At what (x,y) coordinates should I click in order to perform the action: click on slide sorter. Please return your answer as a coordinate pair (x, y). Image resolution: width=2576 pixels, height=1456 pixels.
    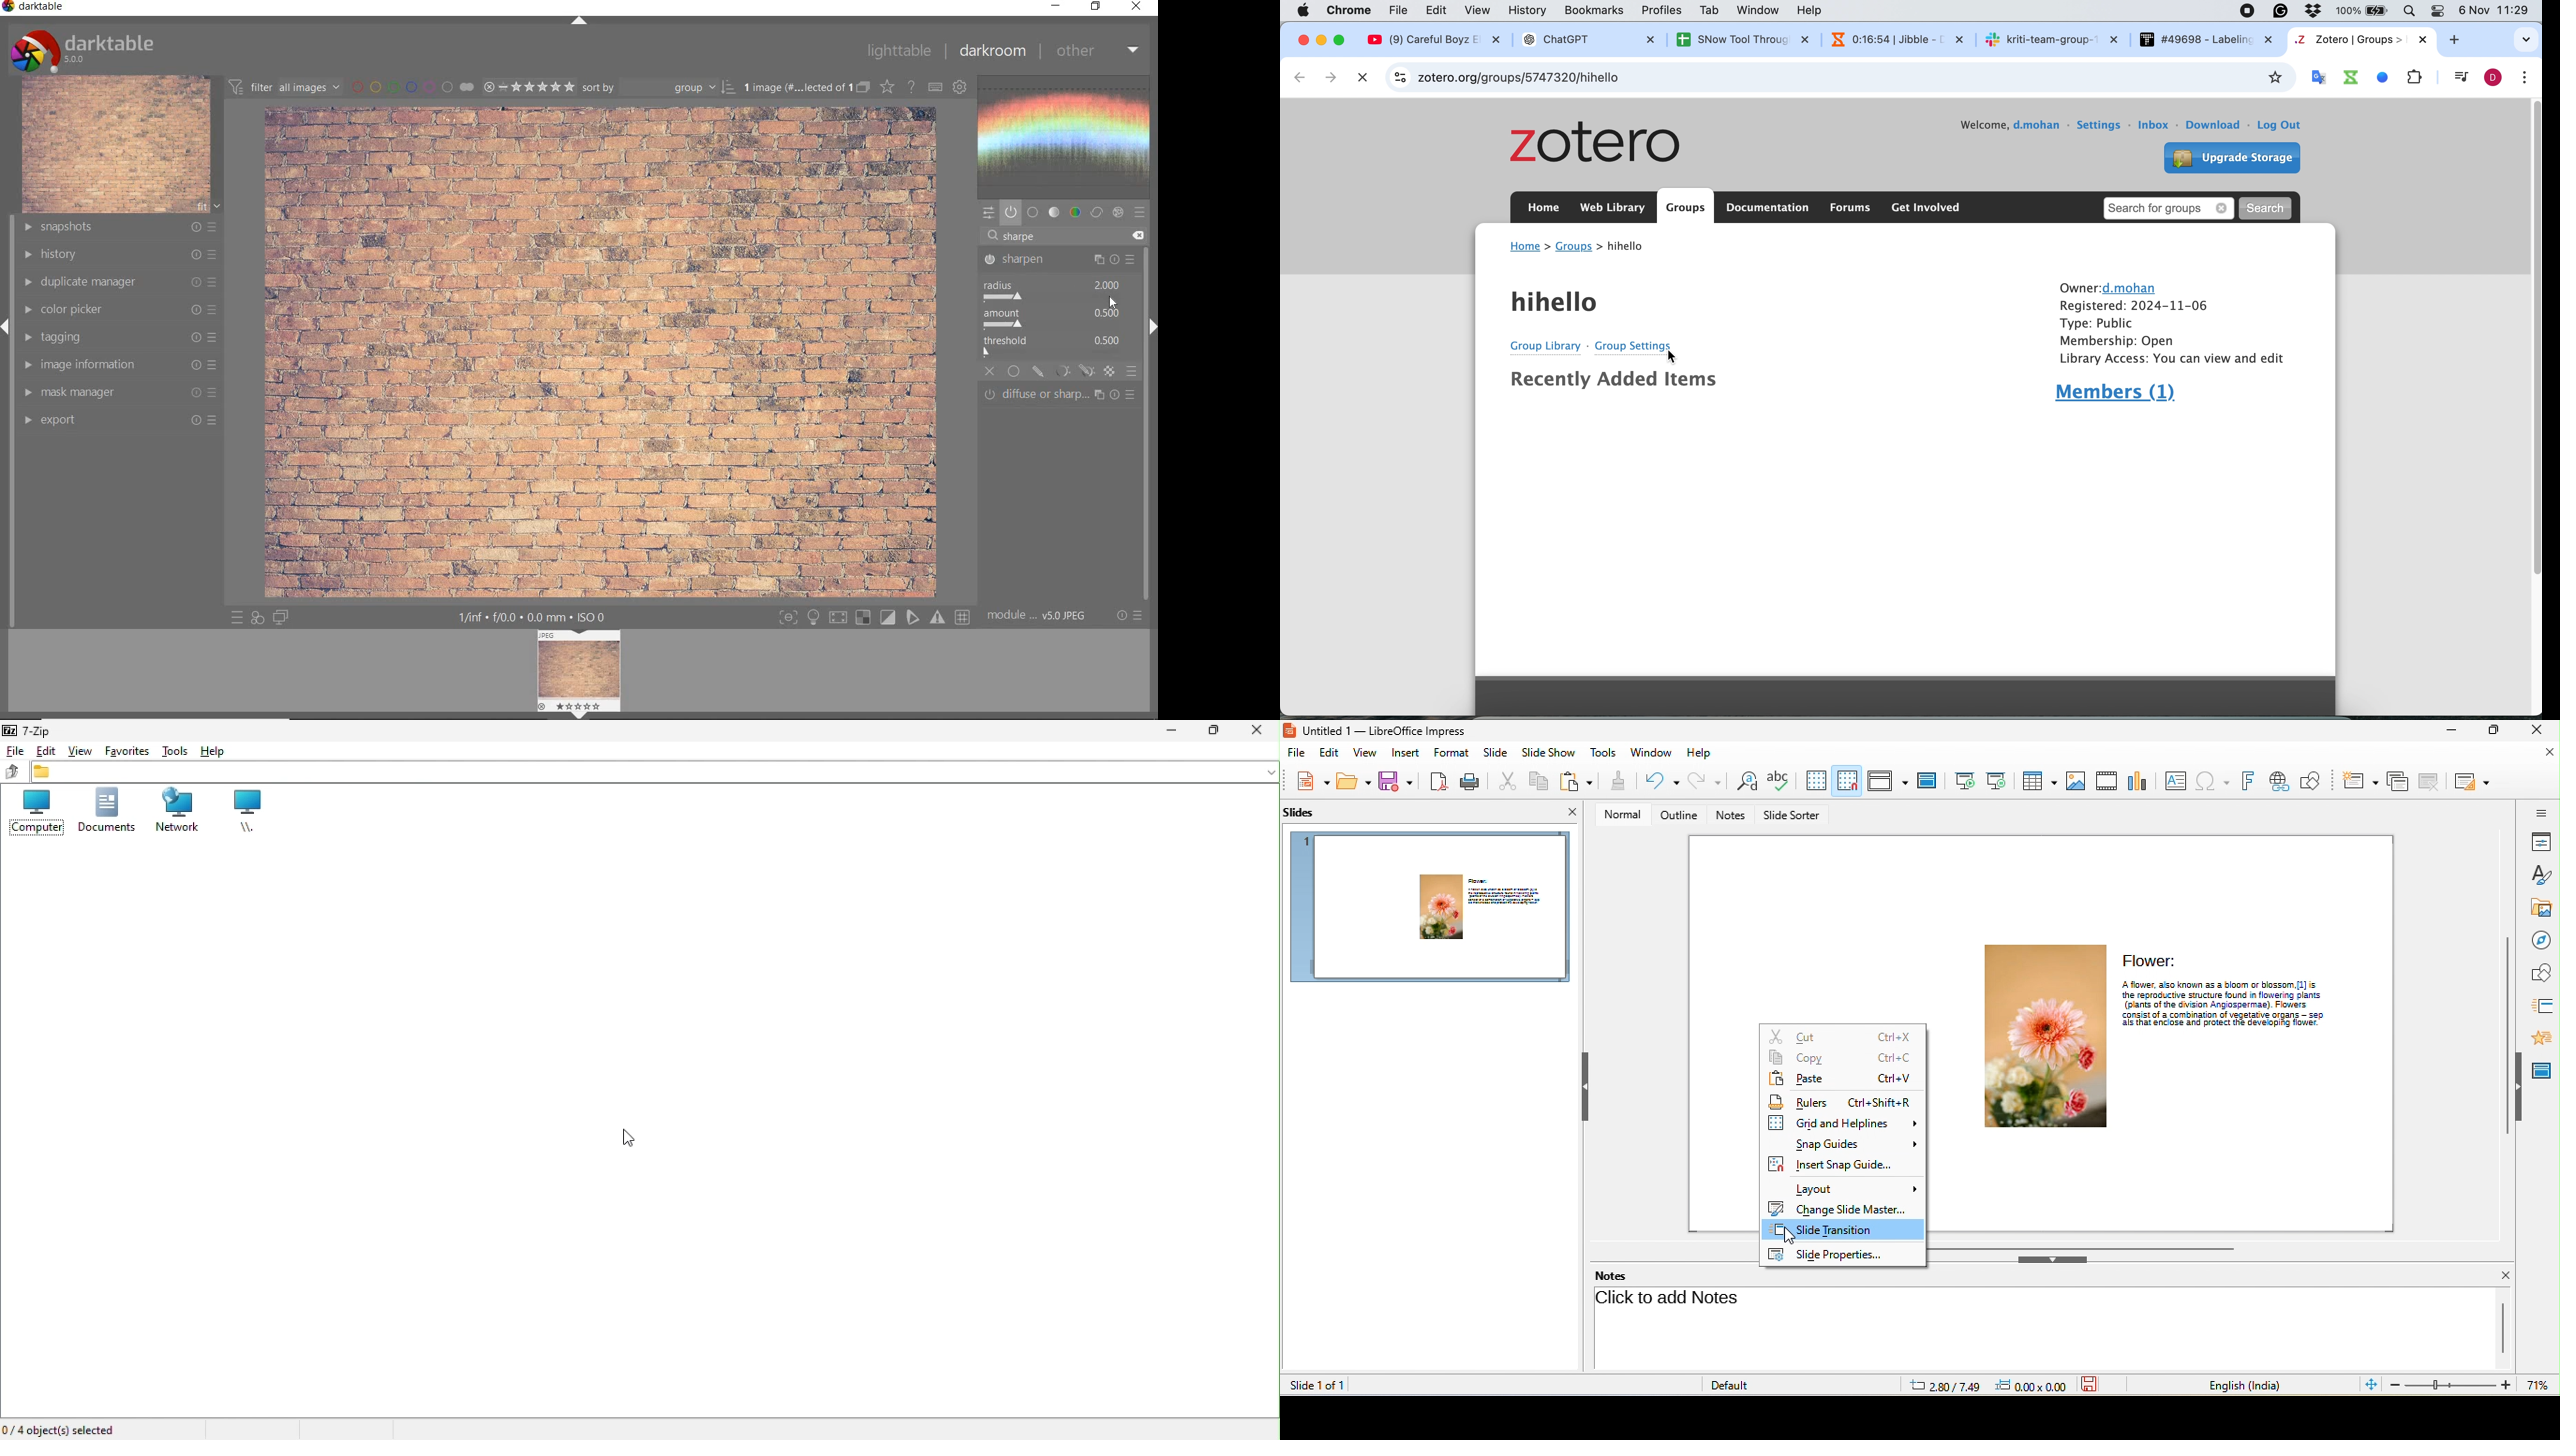
    Looking at the image, I should click on (1794, 816).